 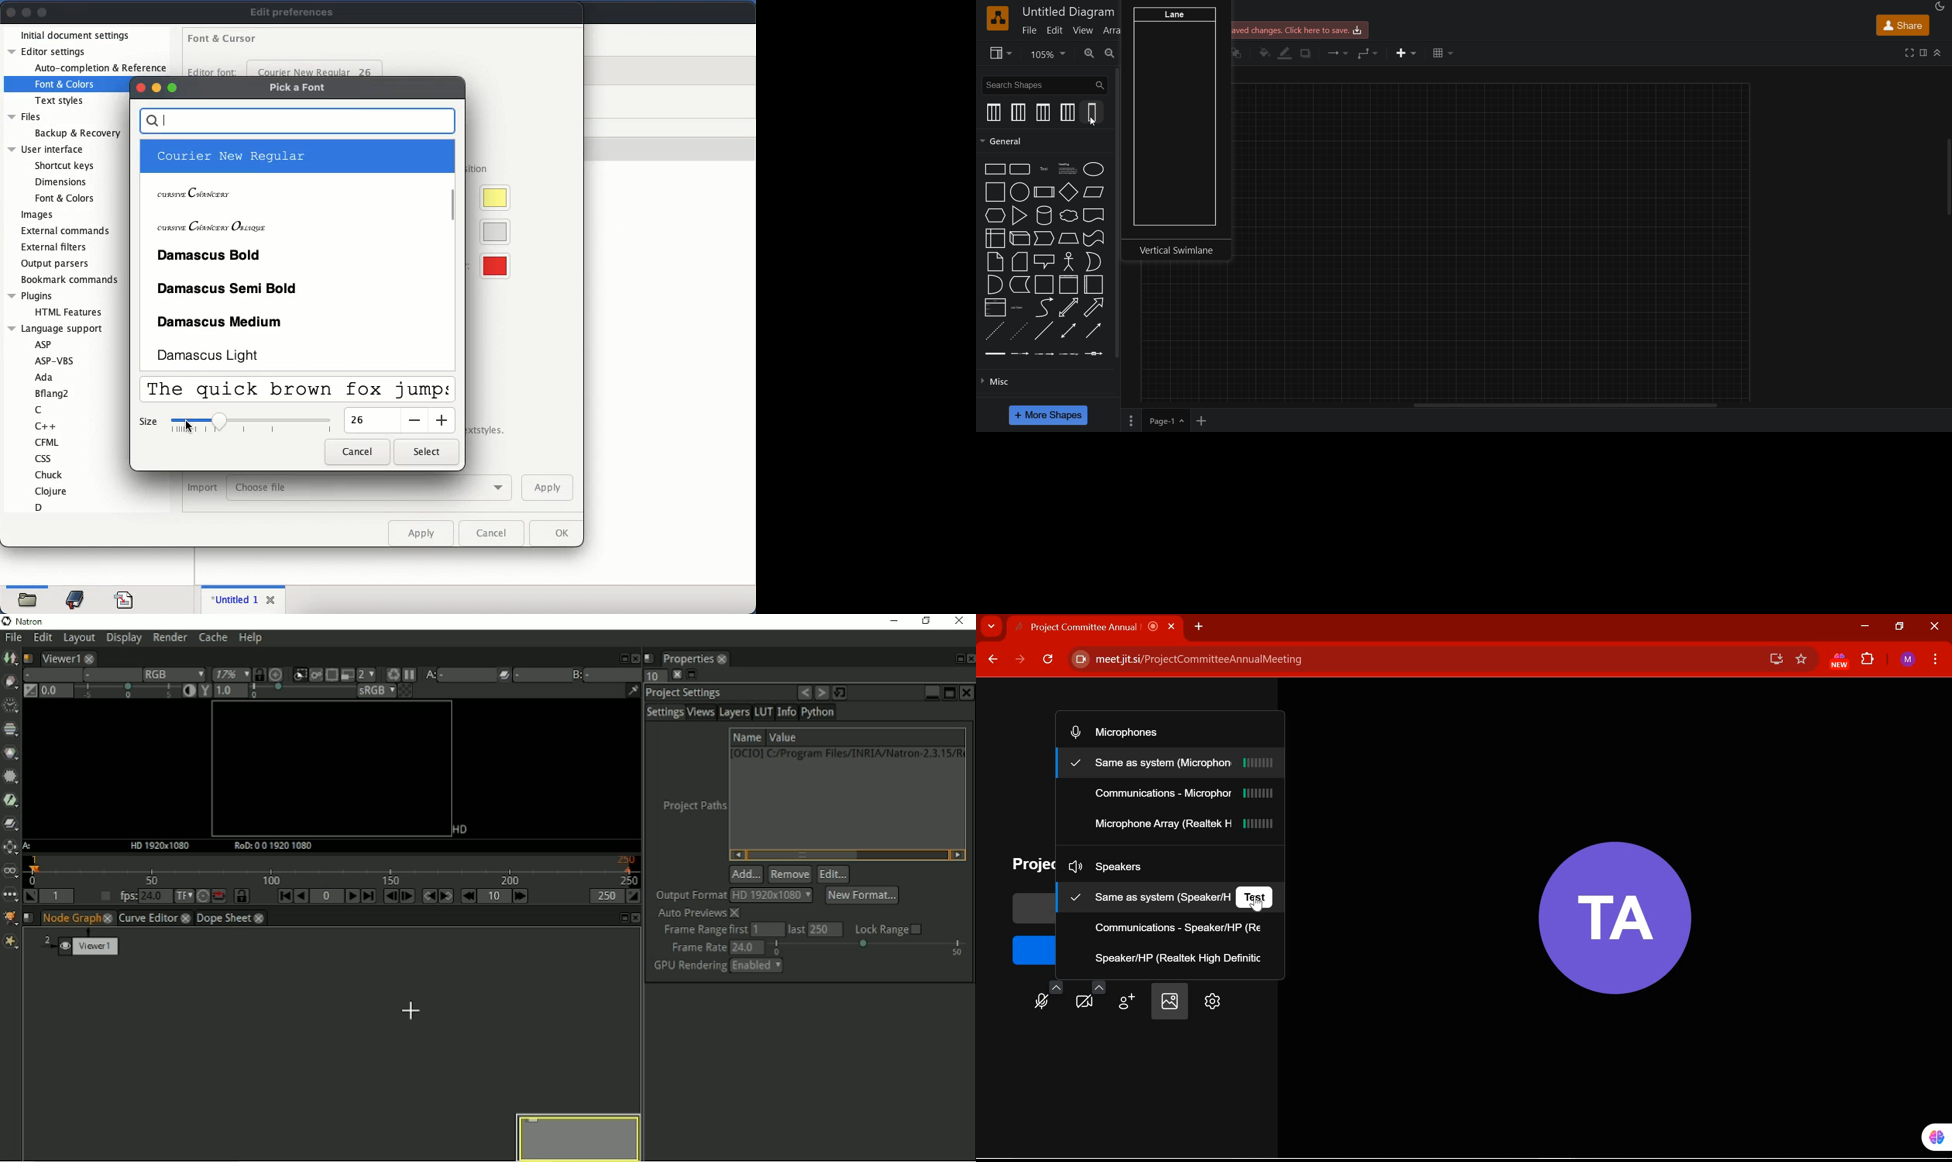 I want to click on minimize, so click(x=156, y=88).